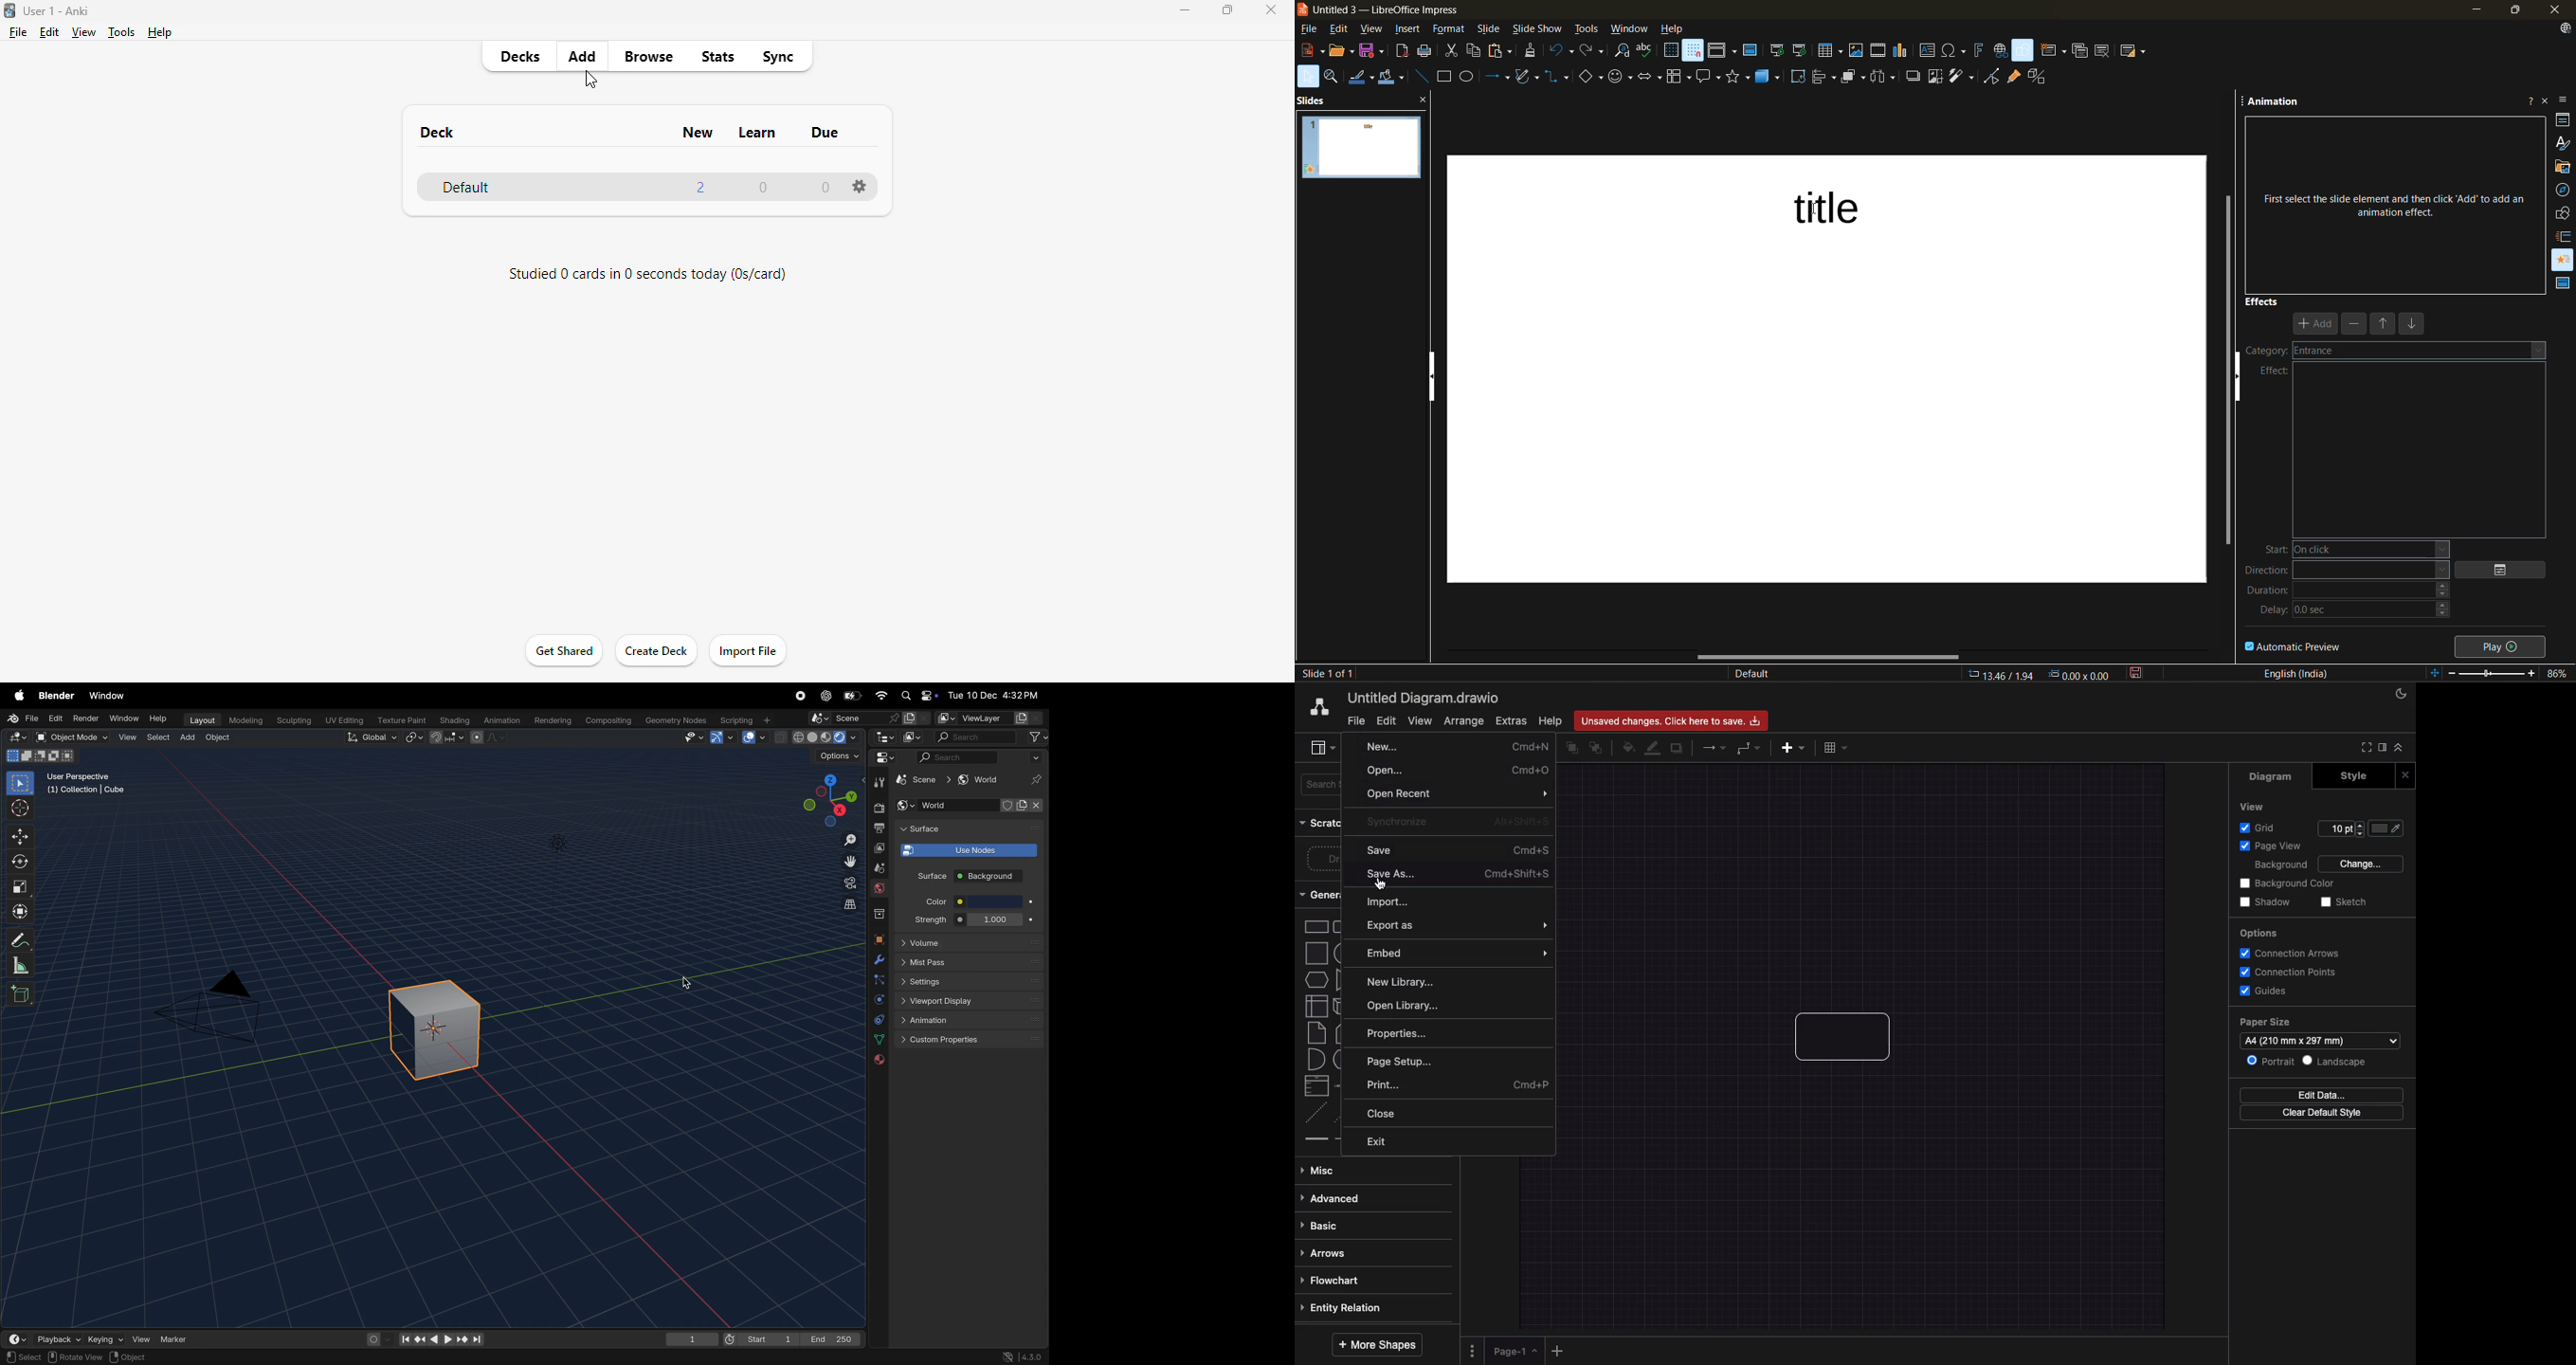 Image resolution: width=2576 pixels, height=1372 pixels. I want to click on callout shapes, so click(1710, 77).